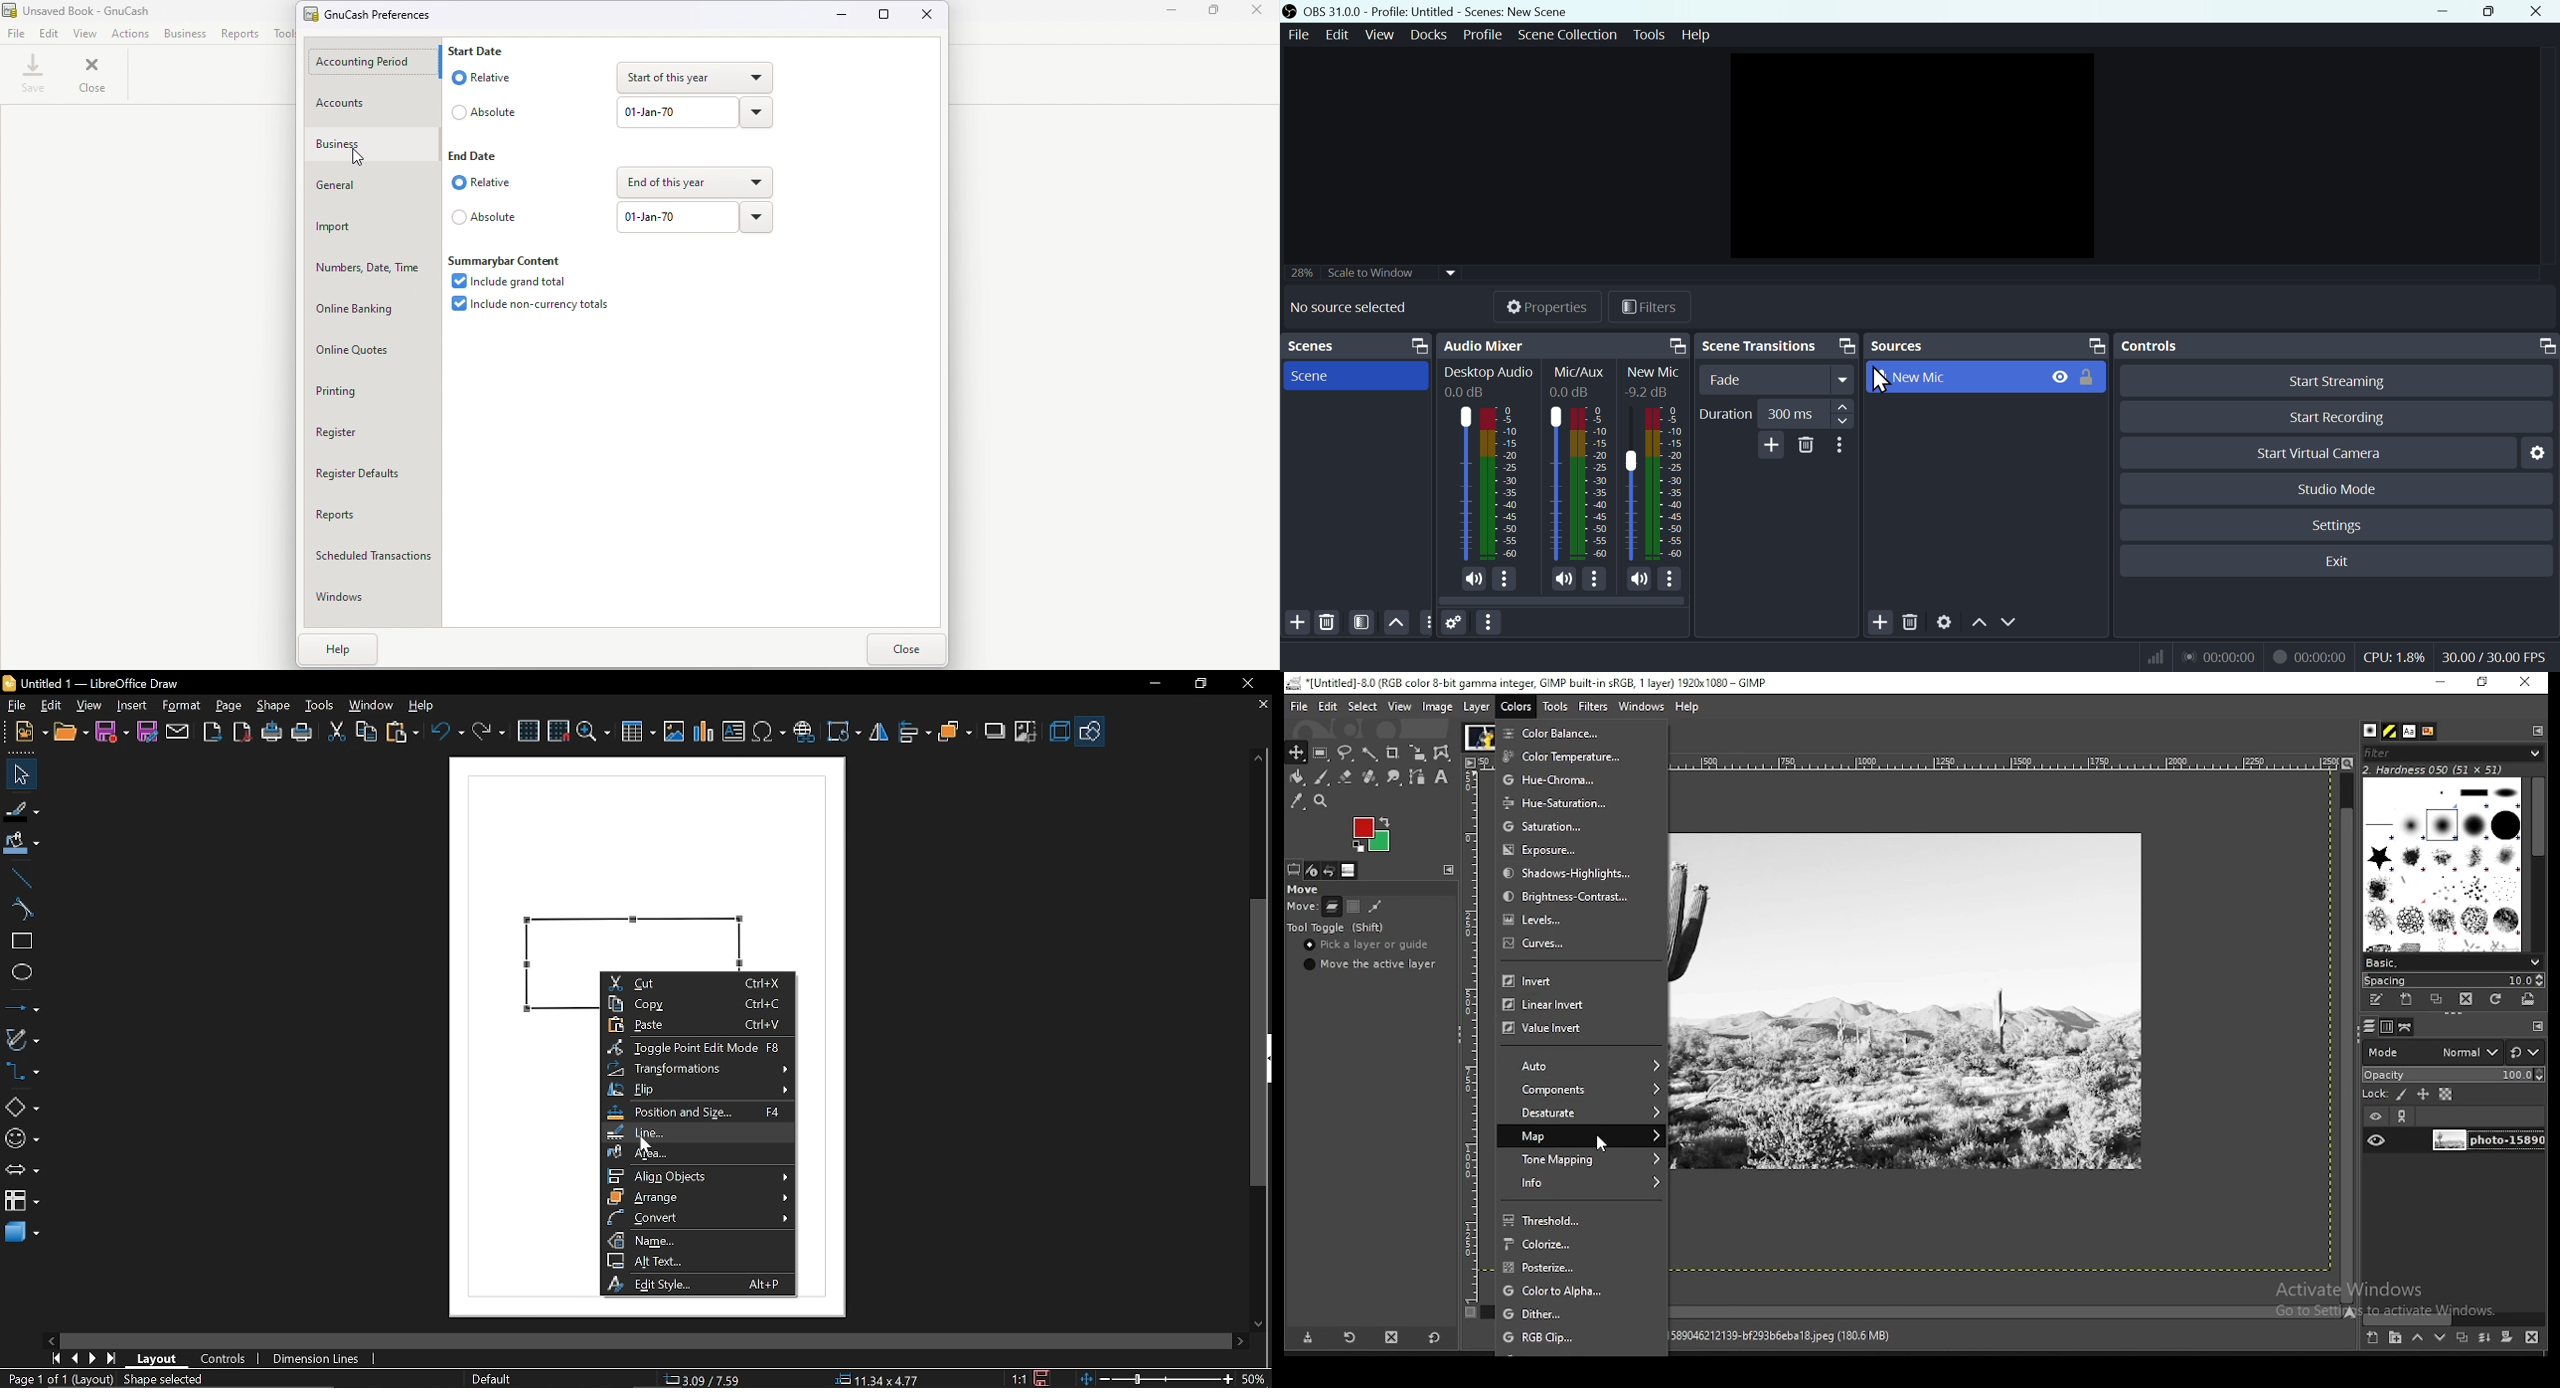 The width and height of the screenshot is (2576, 1400). What do you see at coordinates (2335, 346) in the screenshot?
I see `Controls` at bounding box center [2335, 346].